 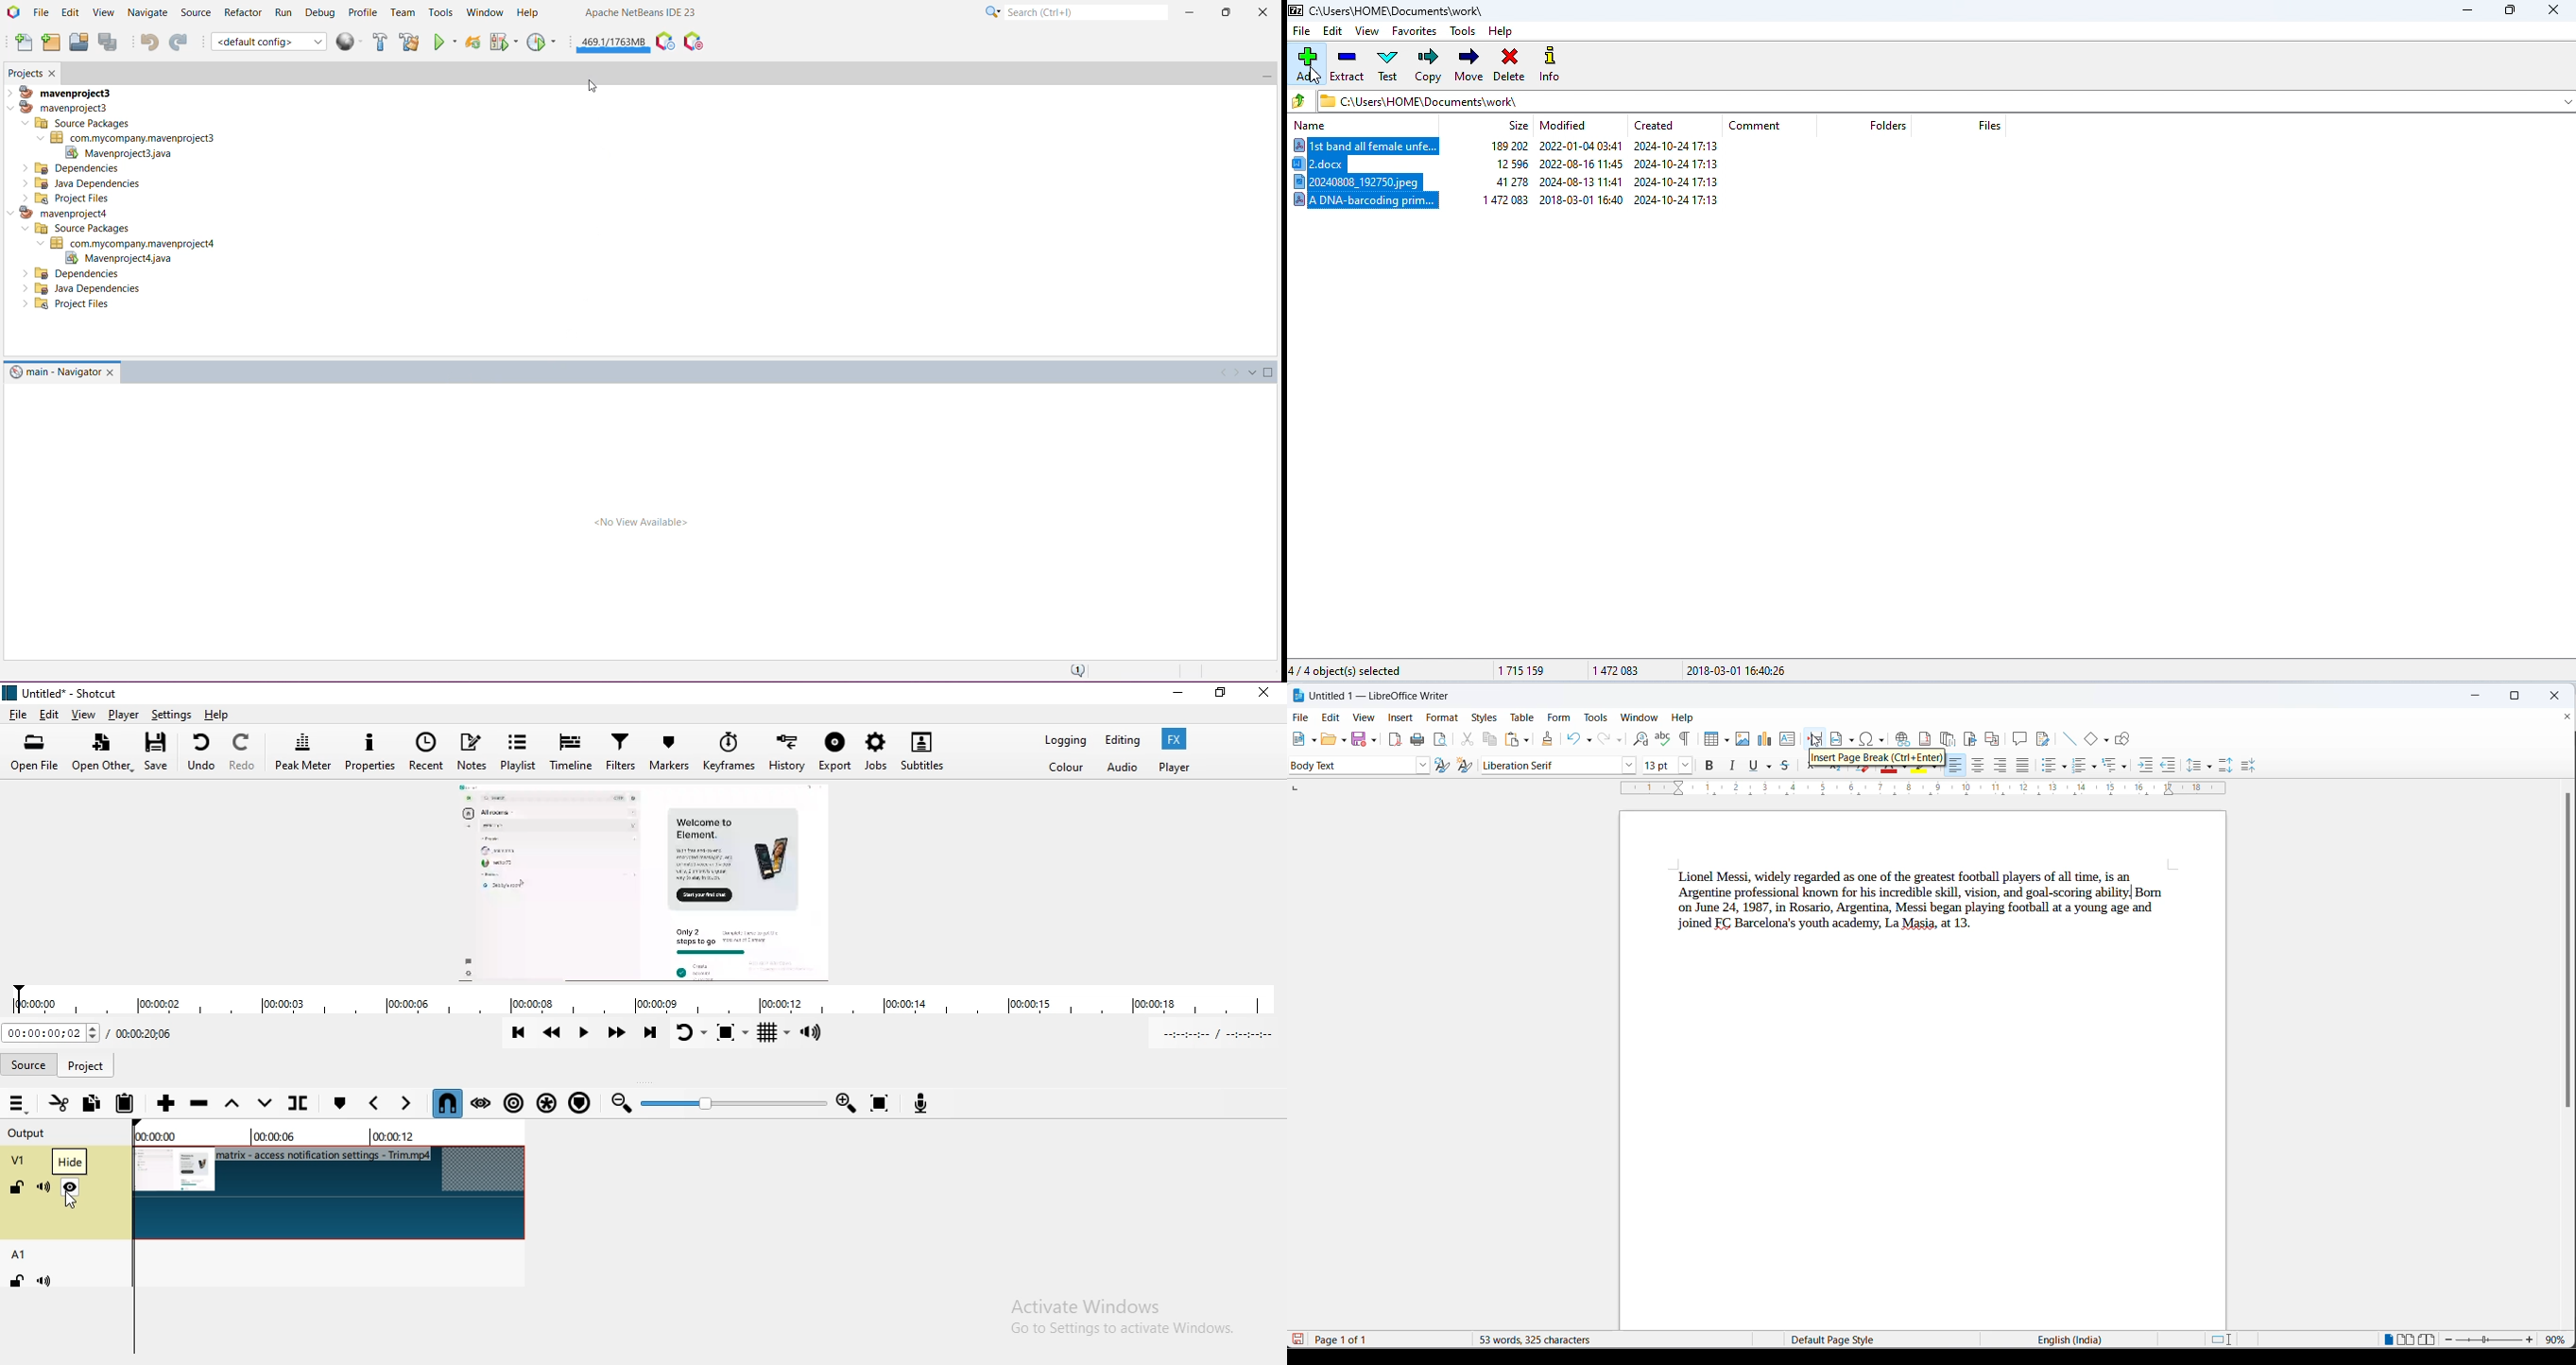 What do you see at coordinates (201, 751) in the screenshot?
I see `Undo` at bounding box center [201, 751].